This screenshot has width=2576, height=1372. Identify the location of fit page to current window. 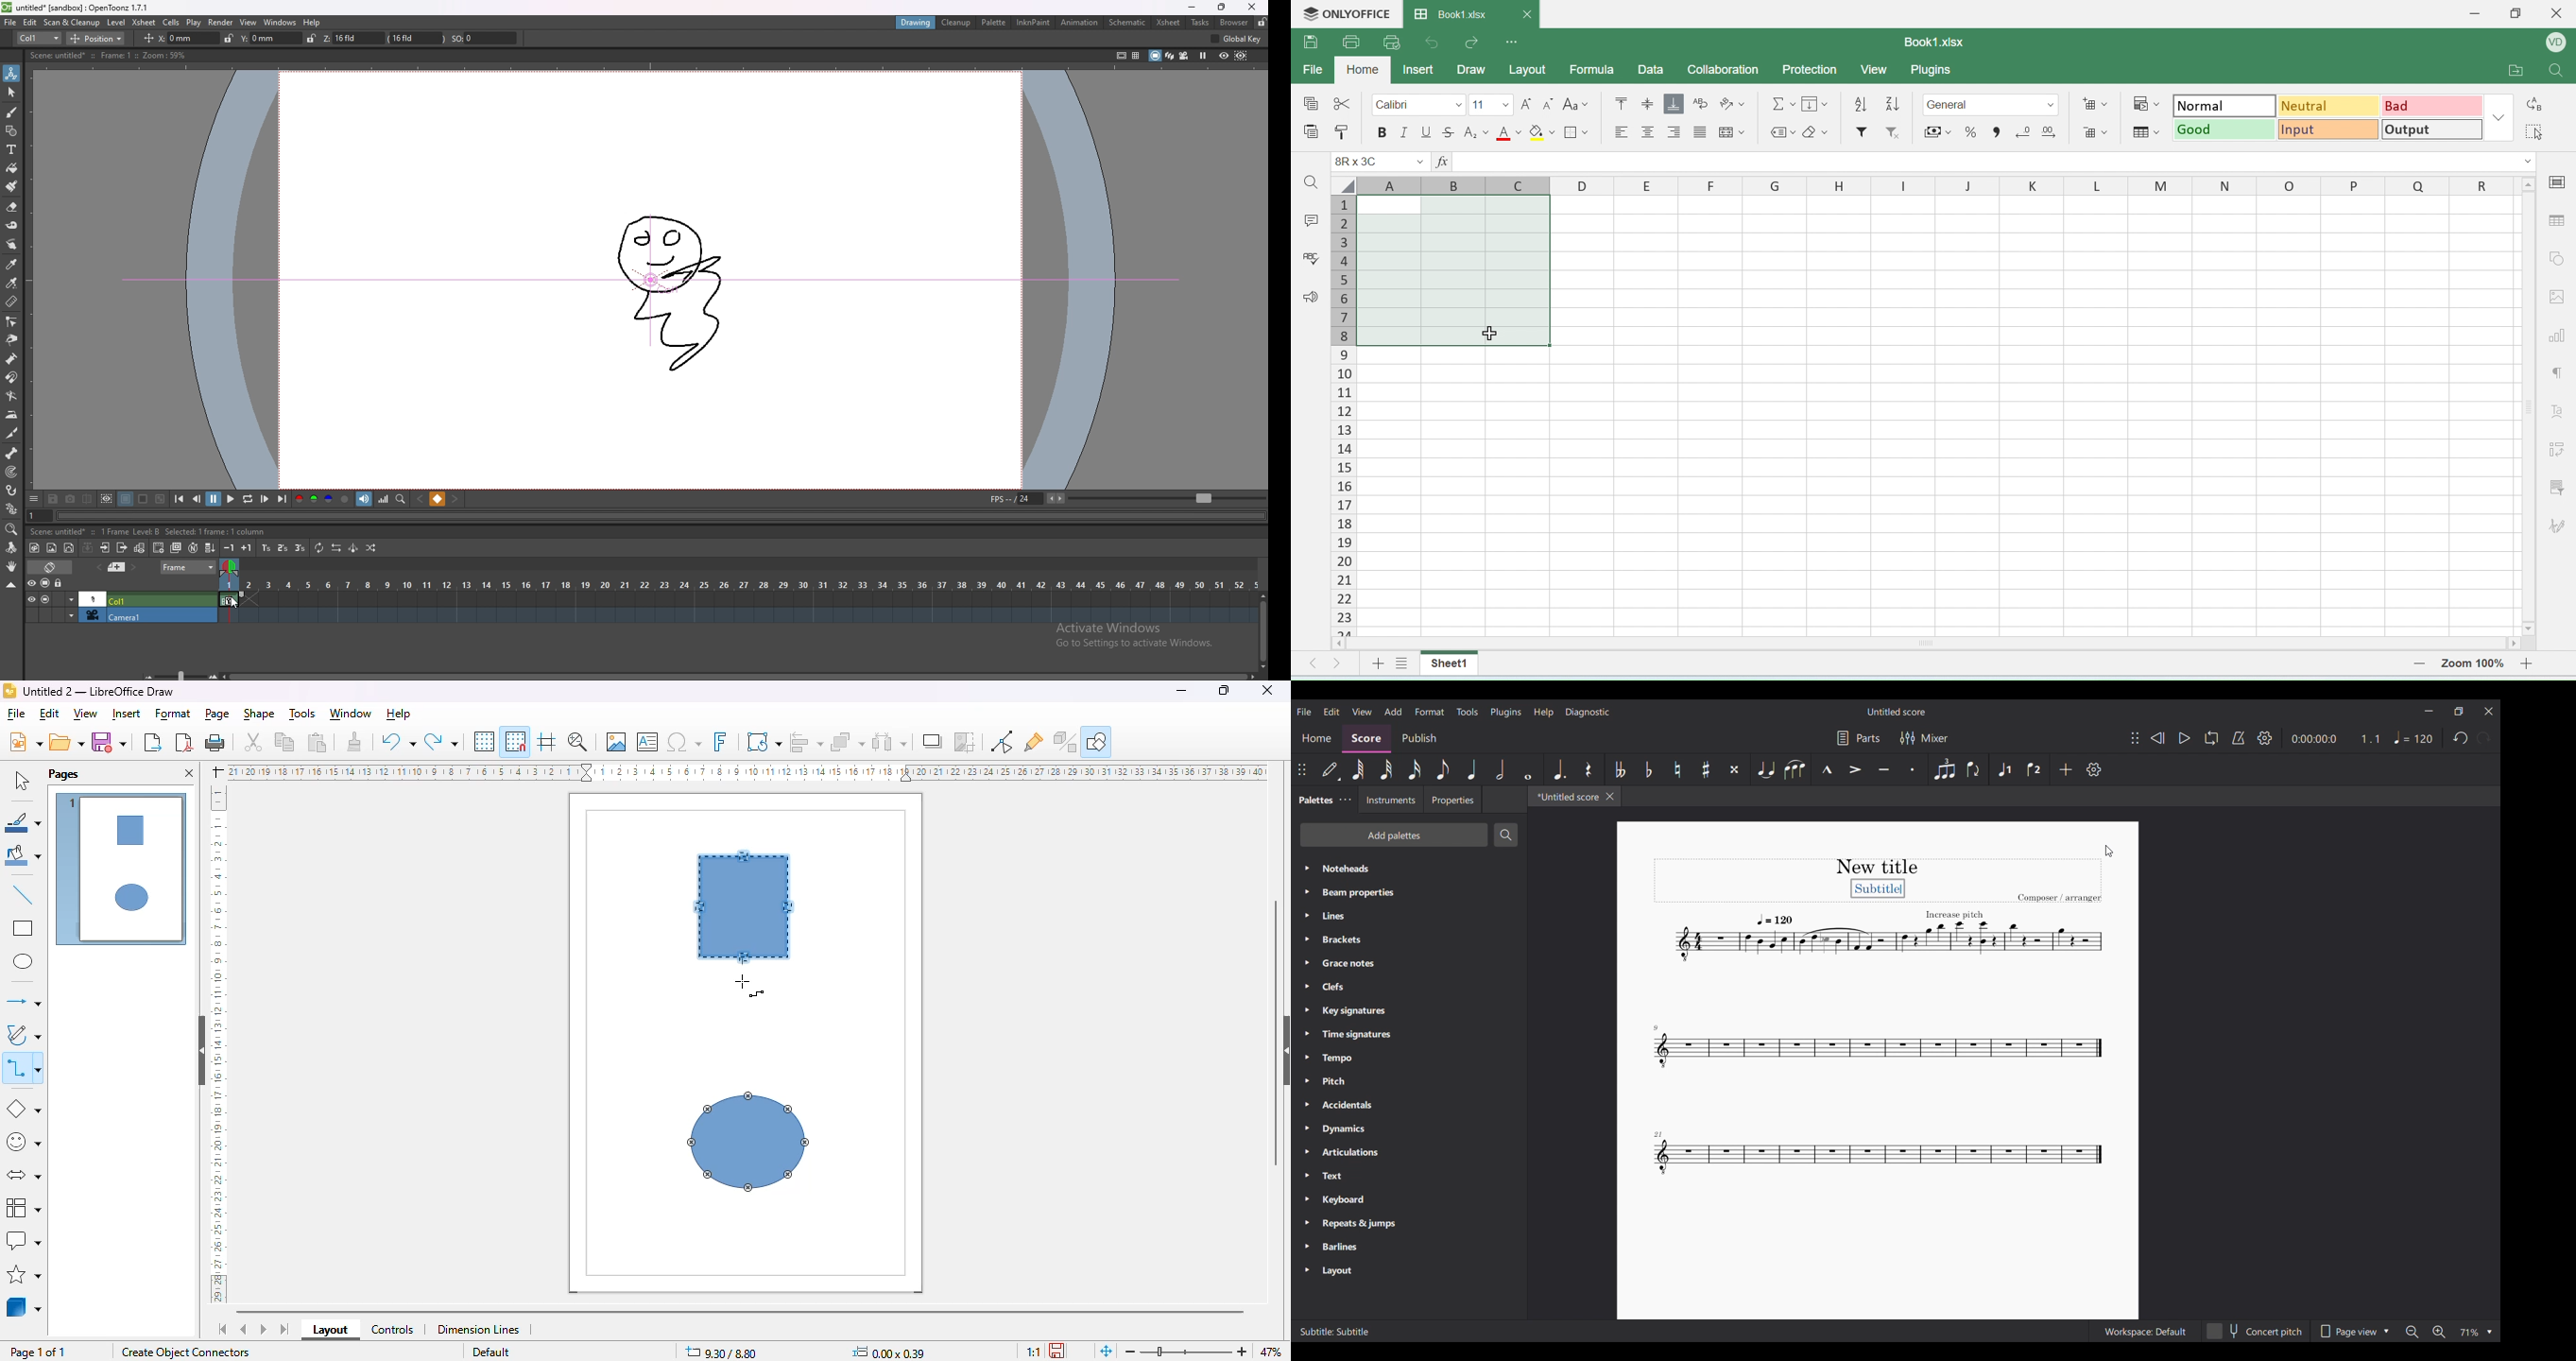
(1106, 1351).